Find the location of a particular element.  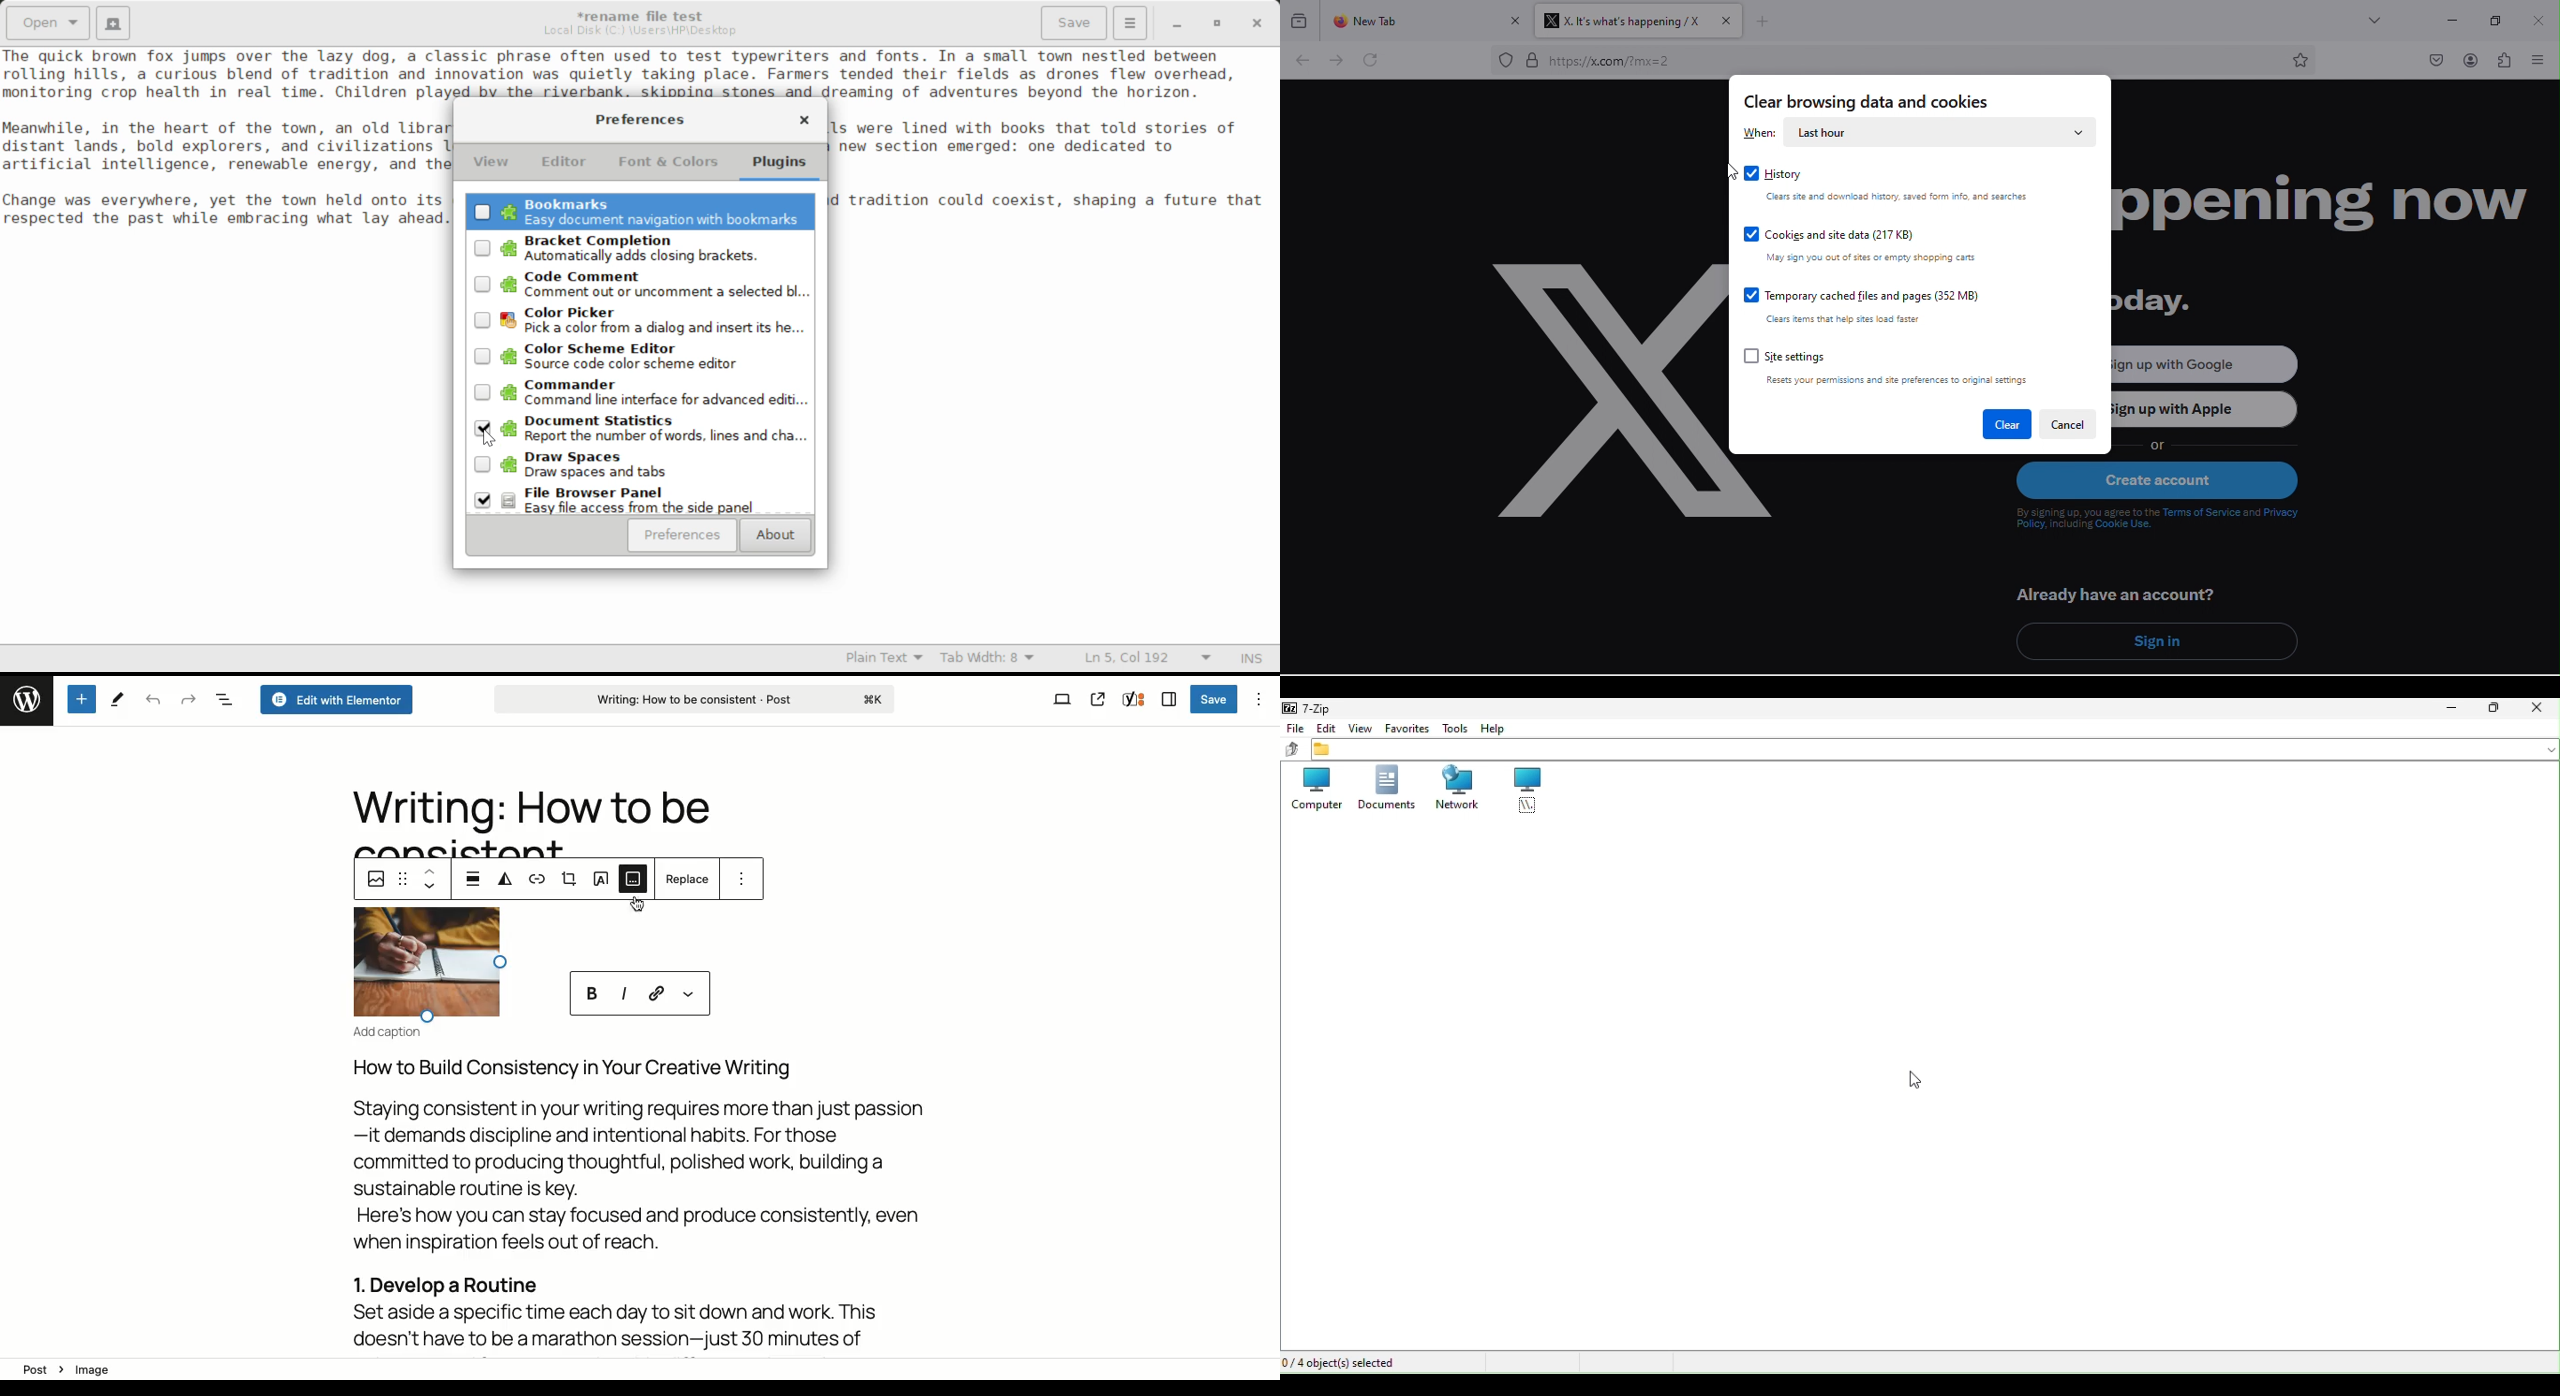

account is located at coordinates (2467, 60).